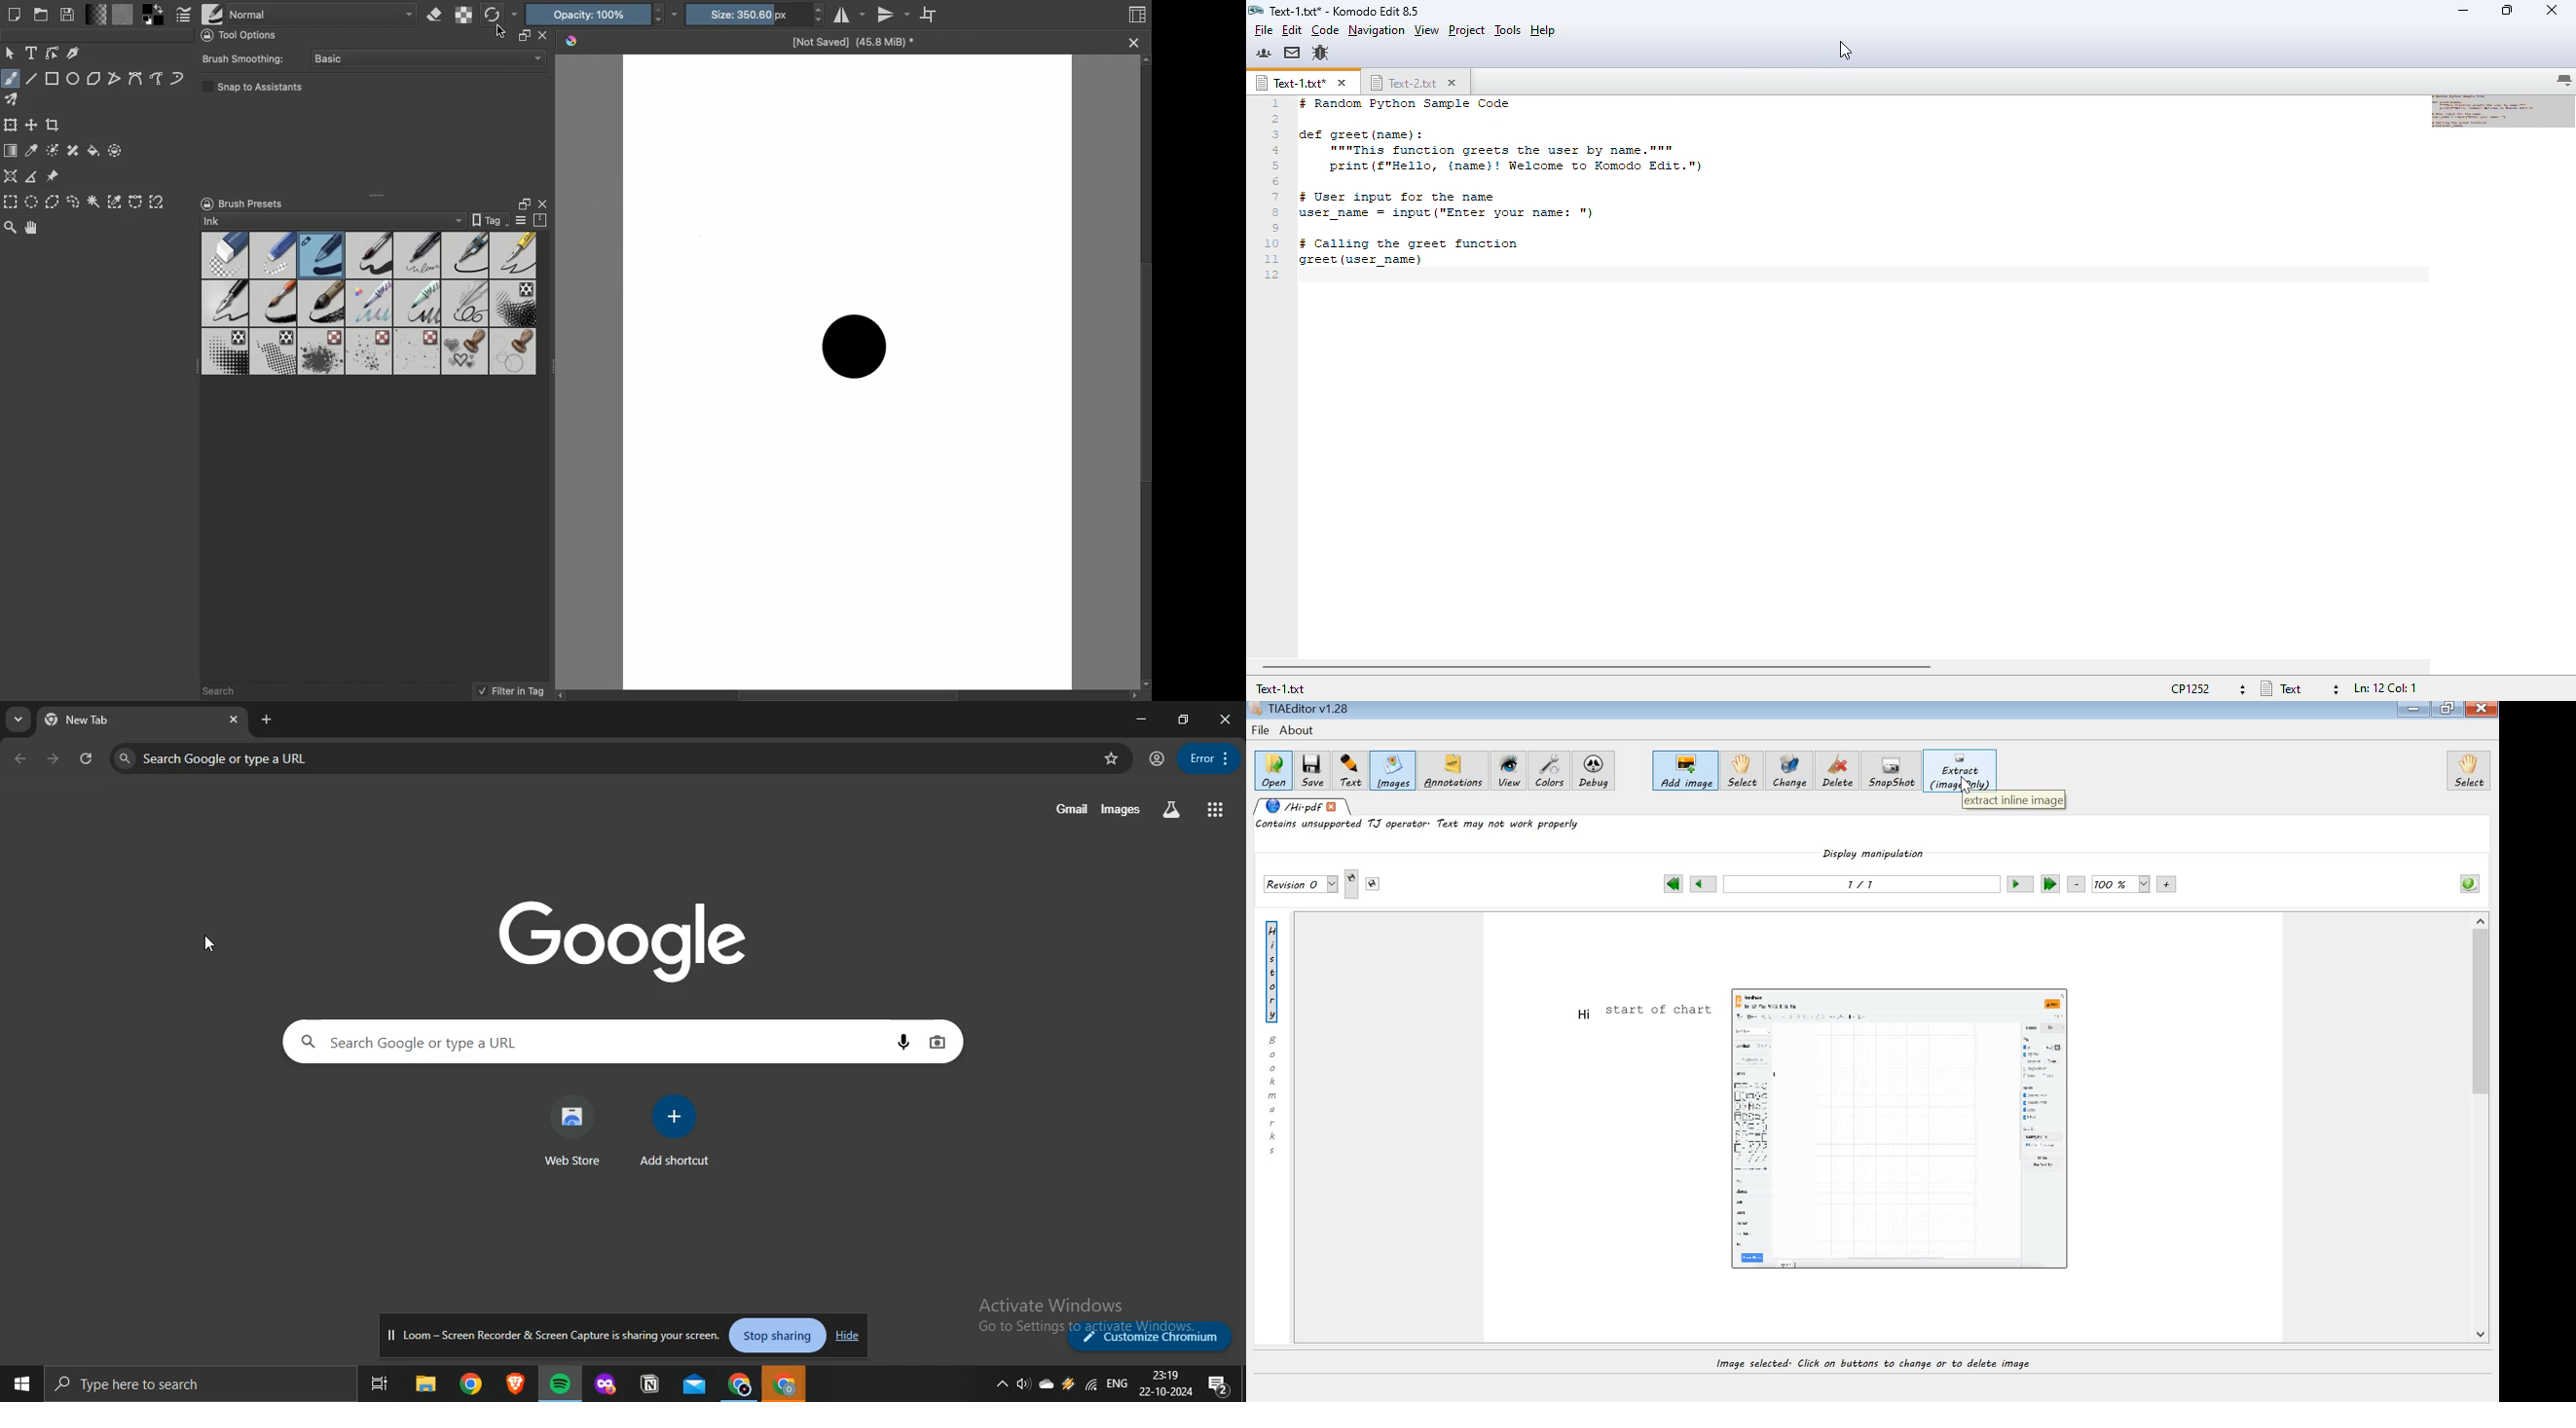 This screenshot has width=2576, height=1428. Describe the element at coordinates (603, 14) in the screenshot. I see `Opacity` at that location.